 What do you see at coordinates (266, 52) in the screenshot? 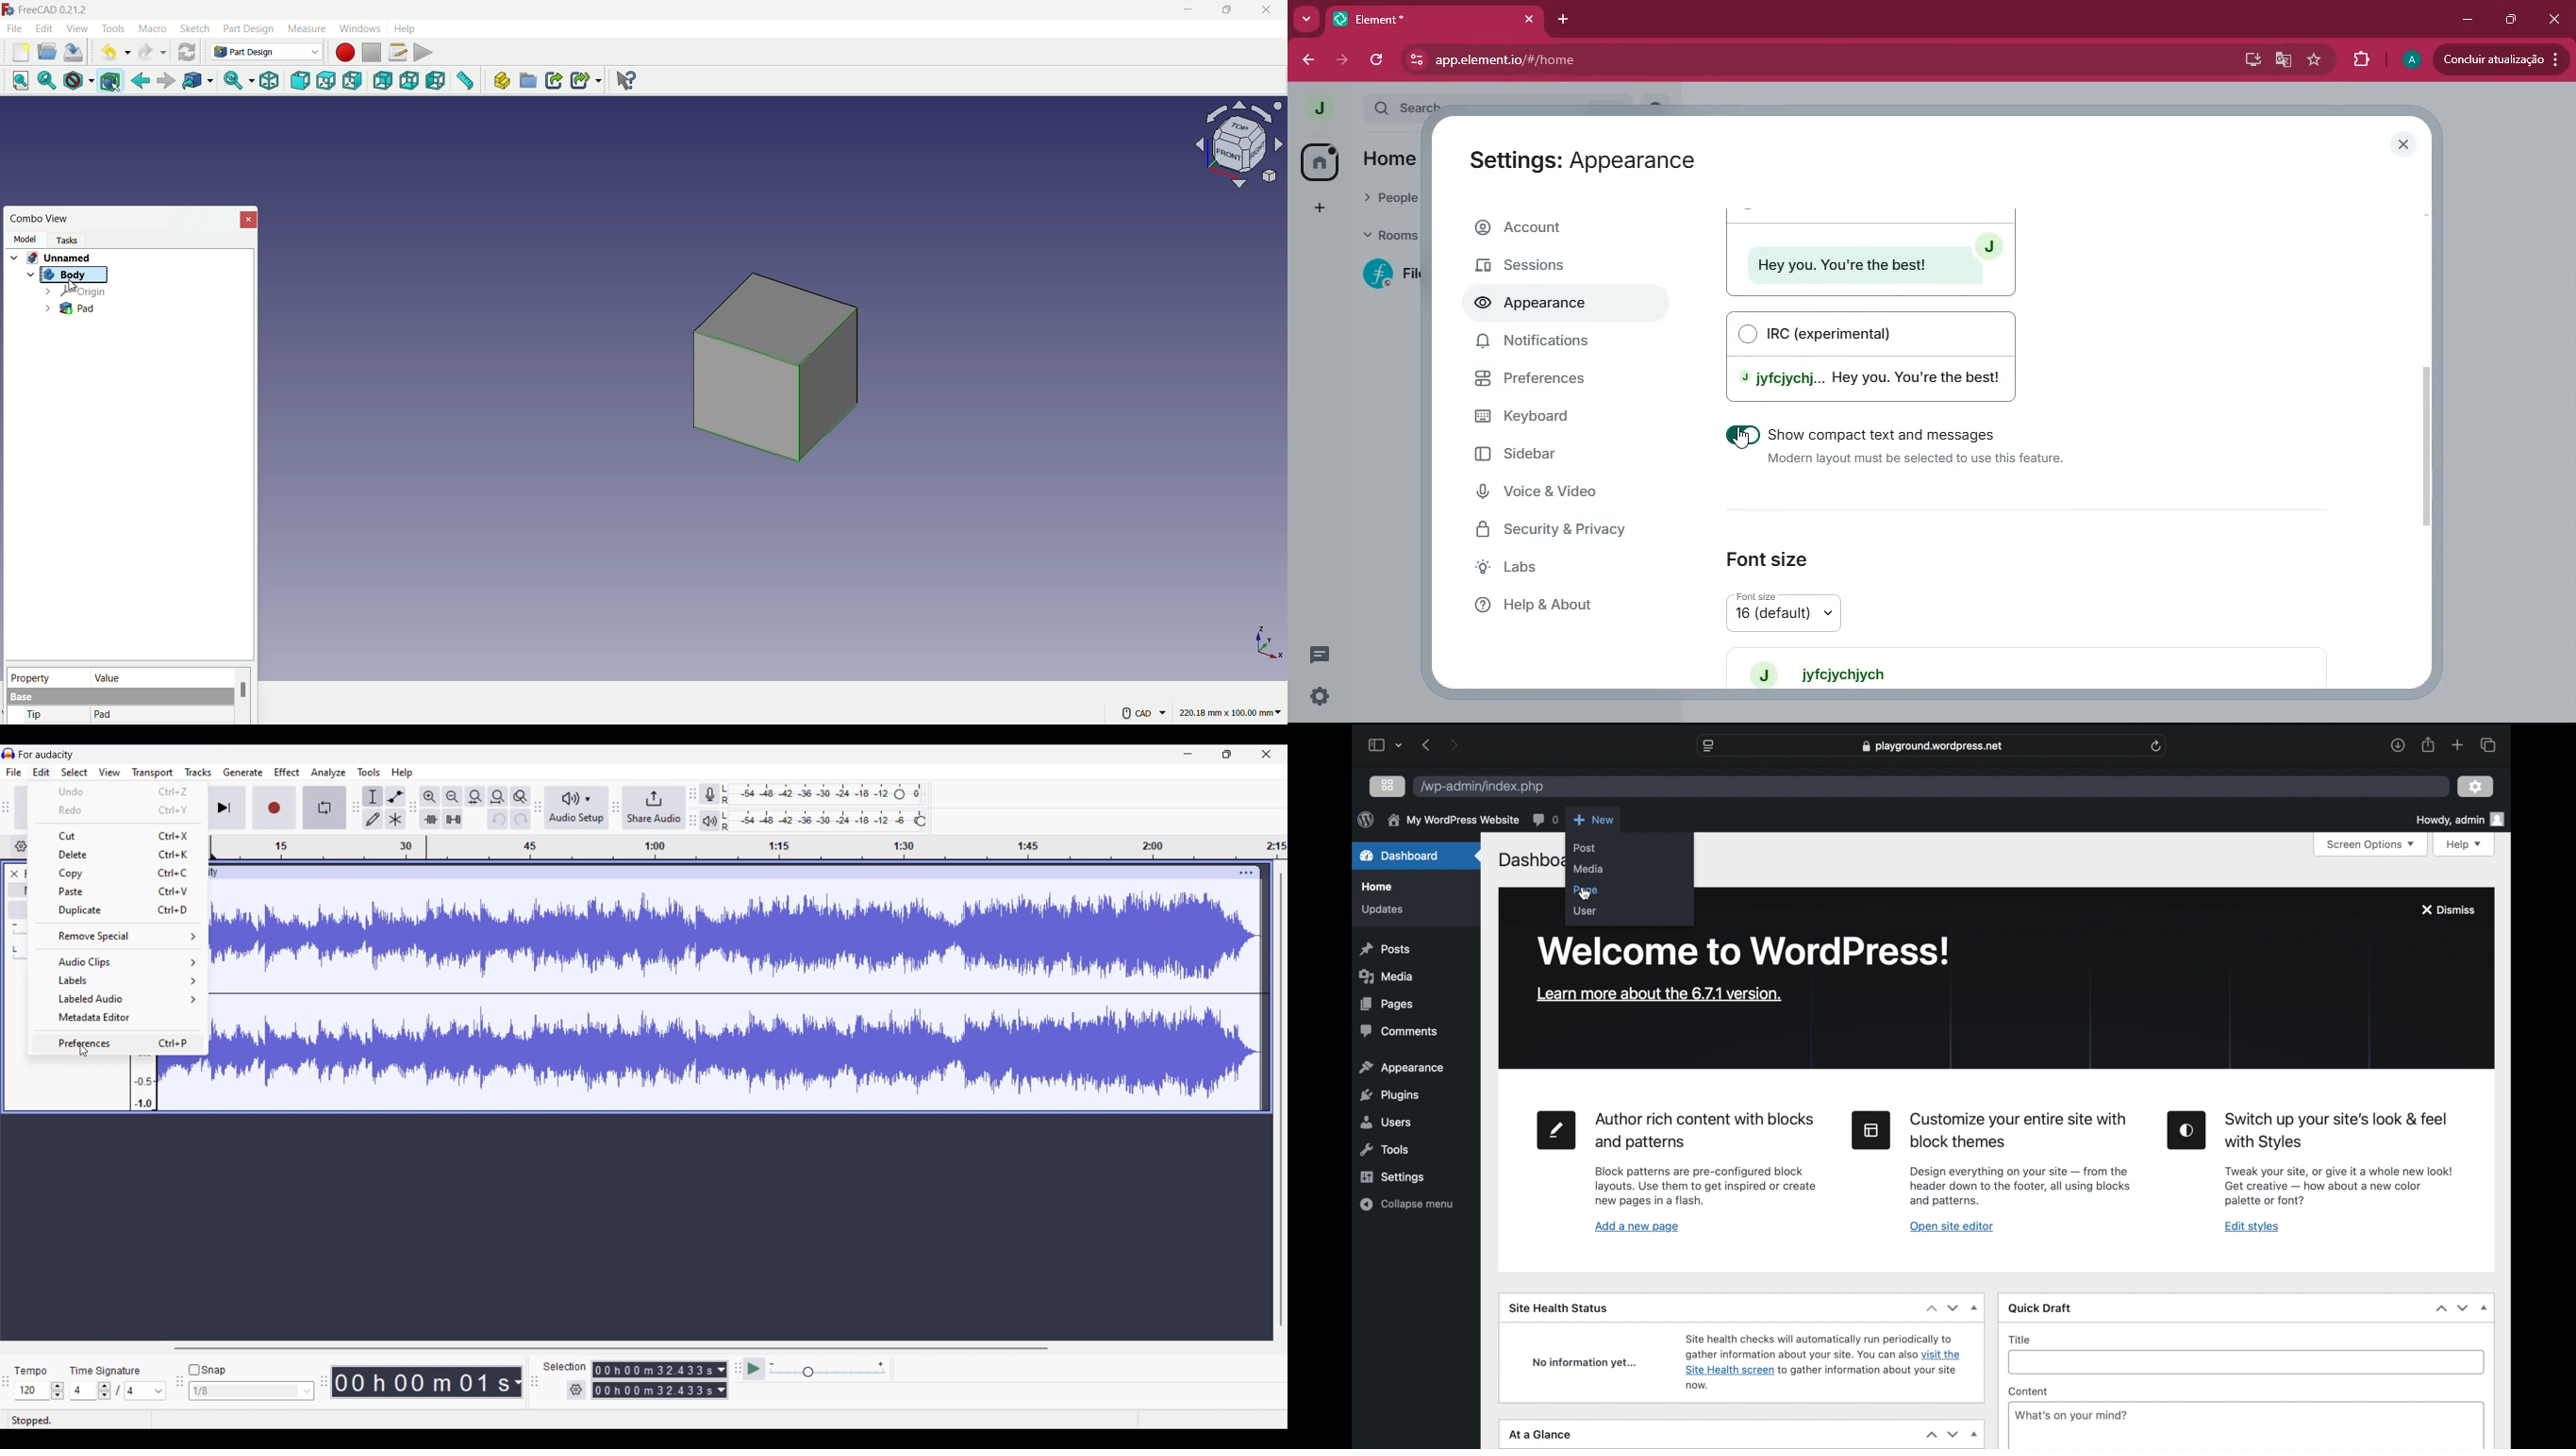
I see `Part Design` at bounding box center [266, 52].